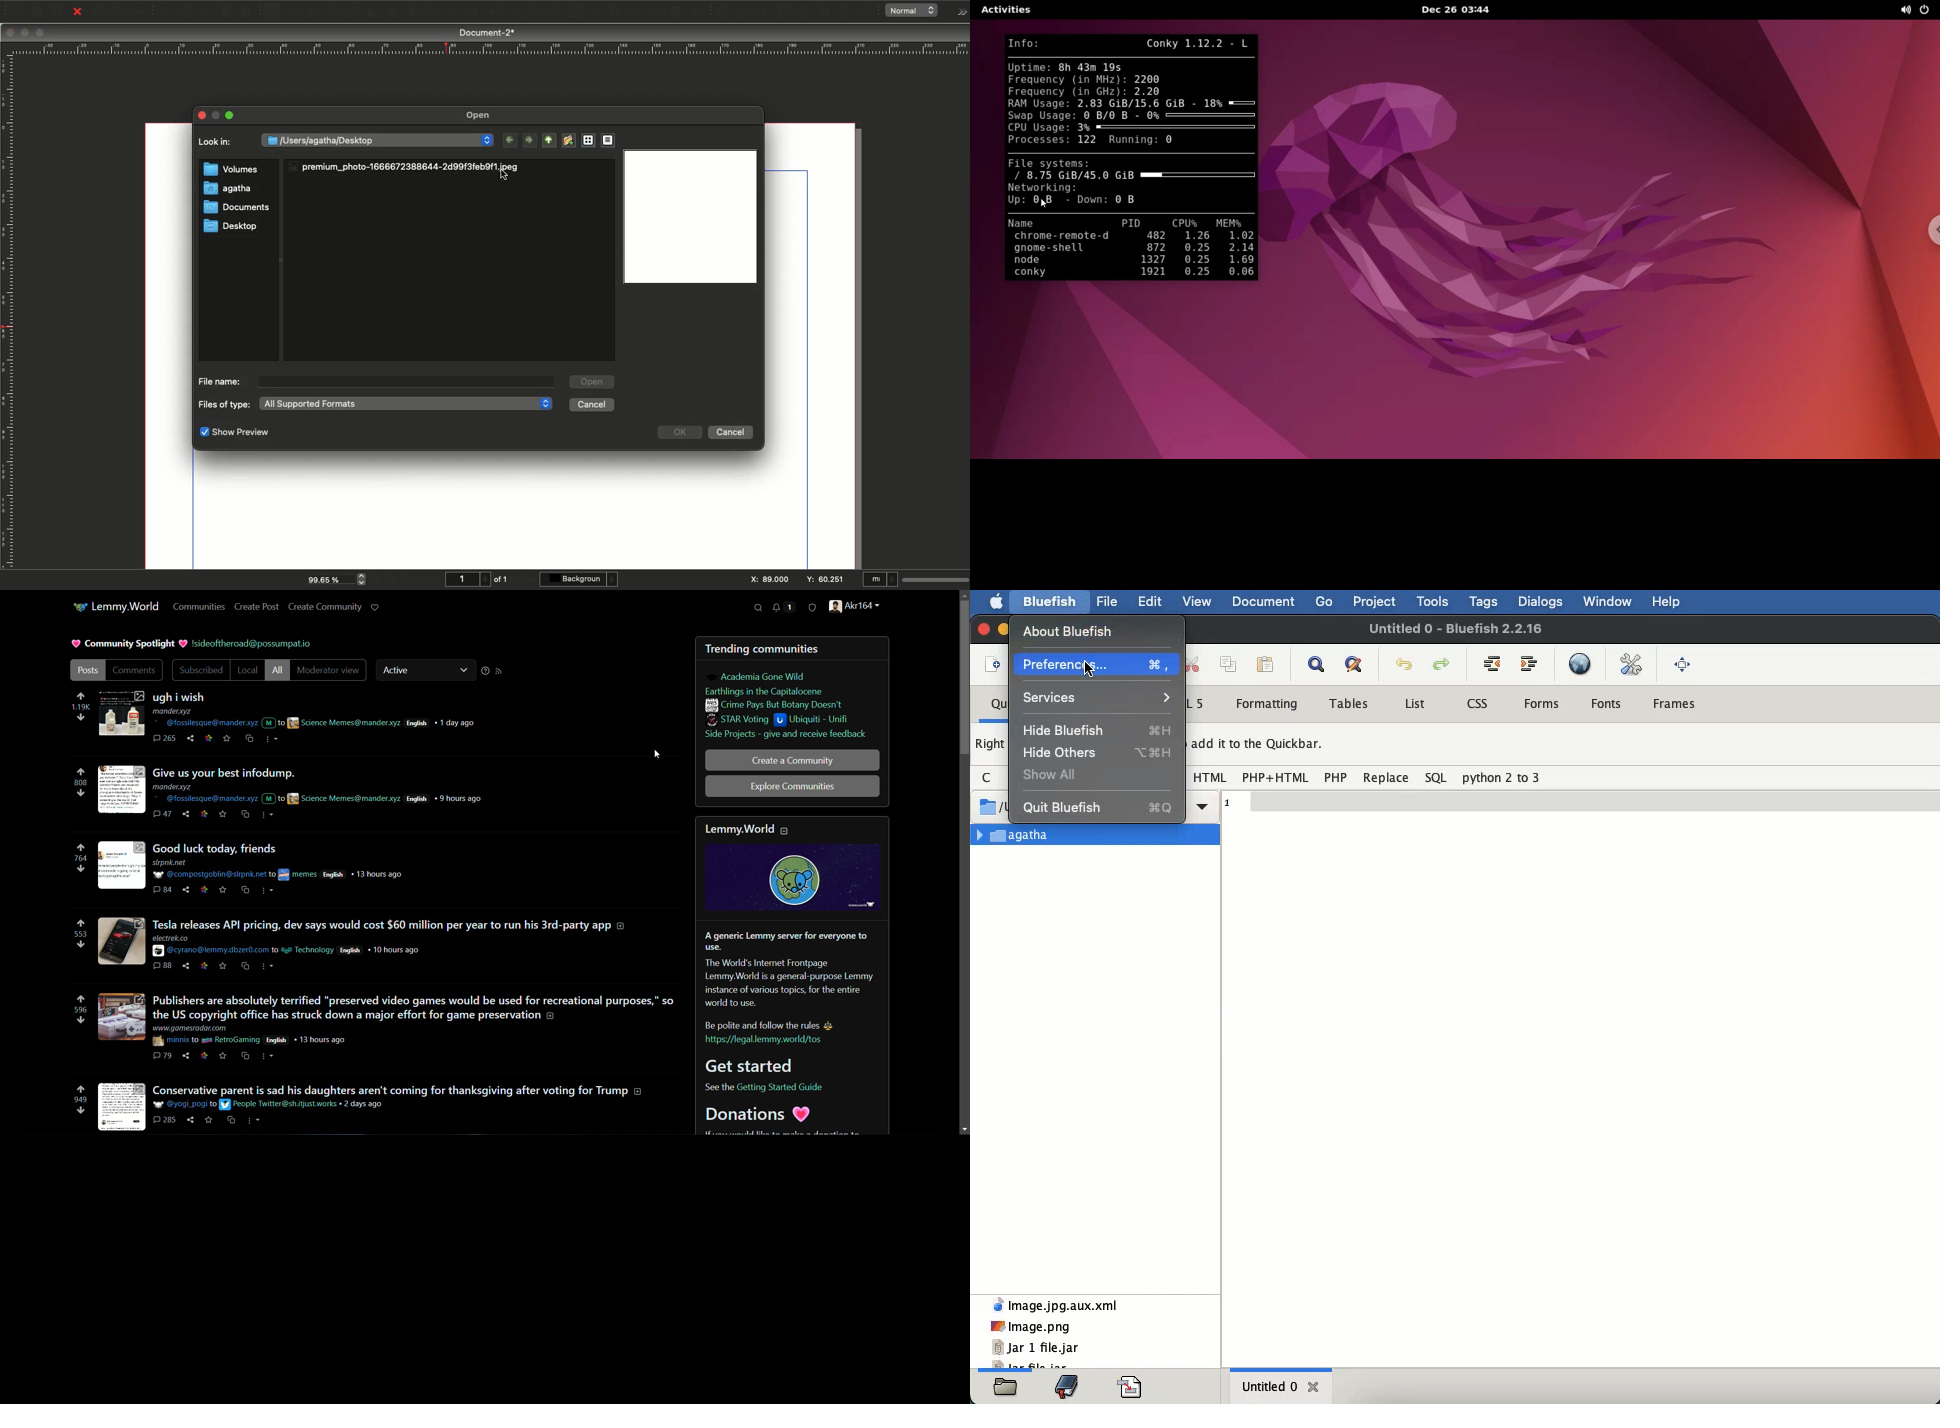 The height and width of the screenshot is (1428, 1960). What do you see at coordinates (1090, 671) in the screenshot?
I see `Cursor` at bounding box center [1090, 671].